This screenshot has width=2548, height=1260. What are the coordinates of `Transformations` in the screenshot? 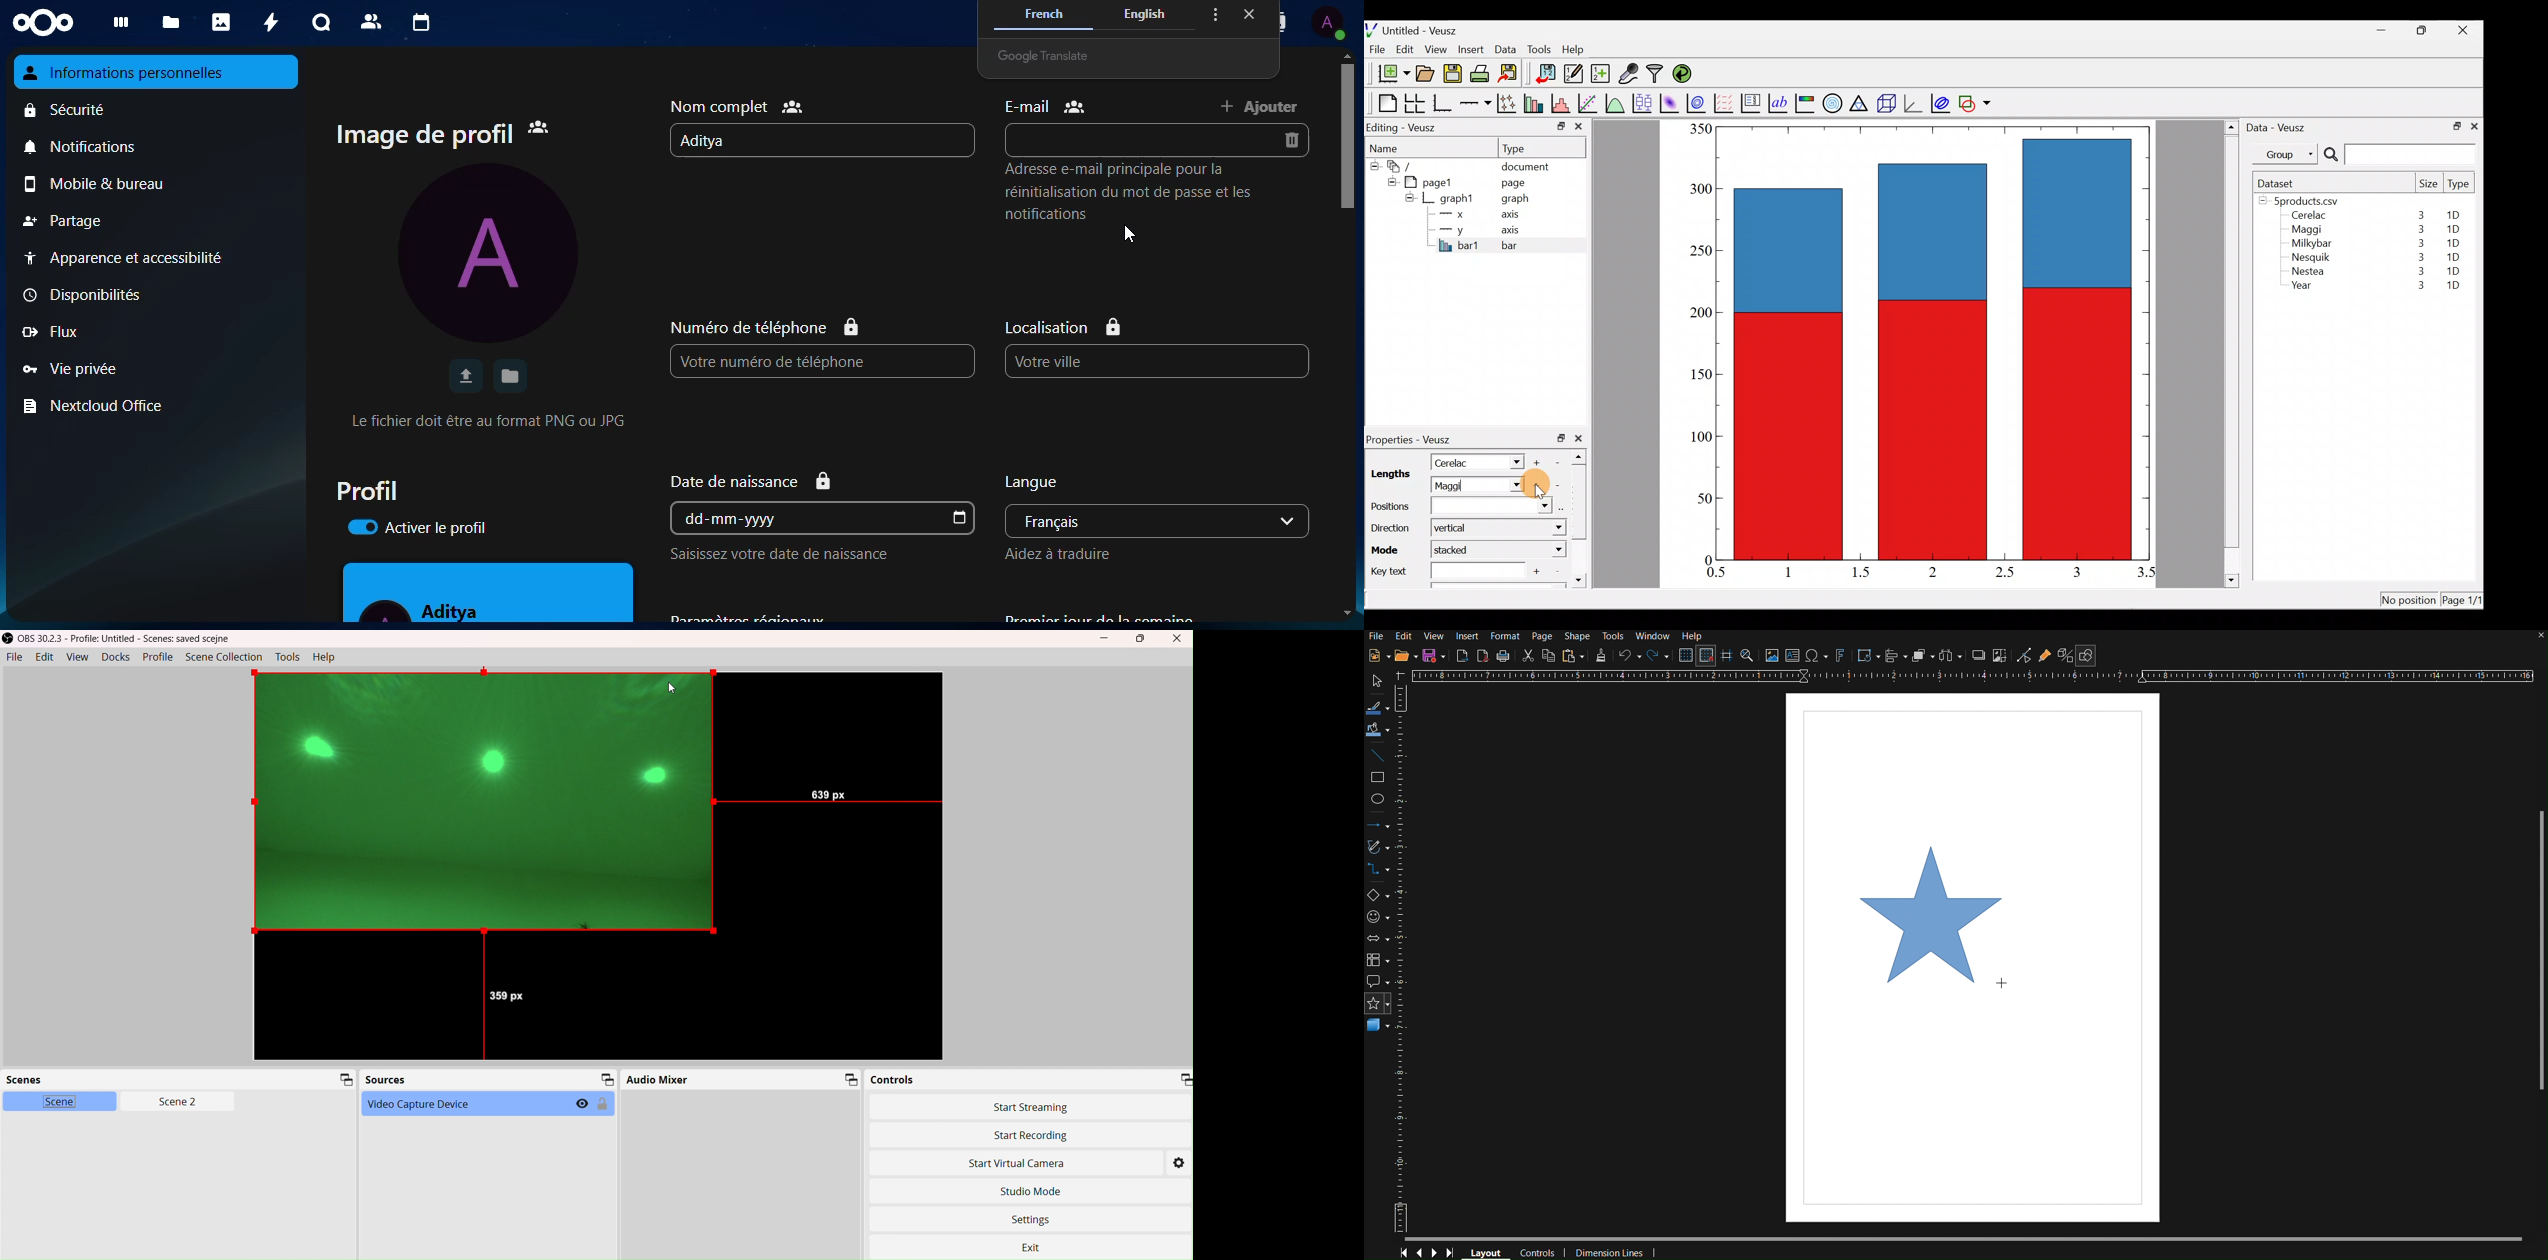 It's located at (1867, 657).